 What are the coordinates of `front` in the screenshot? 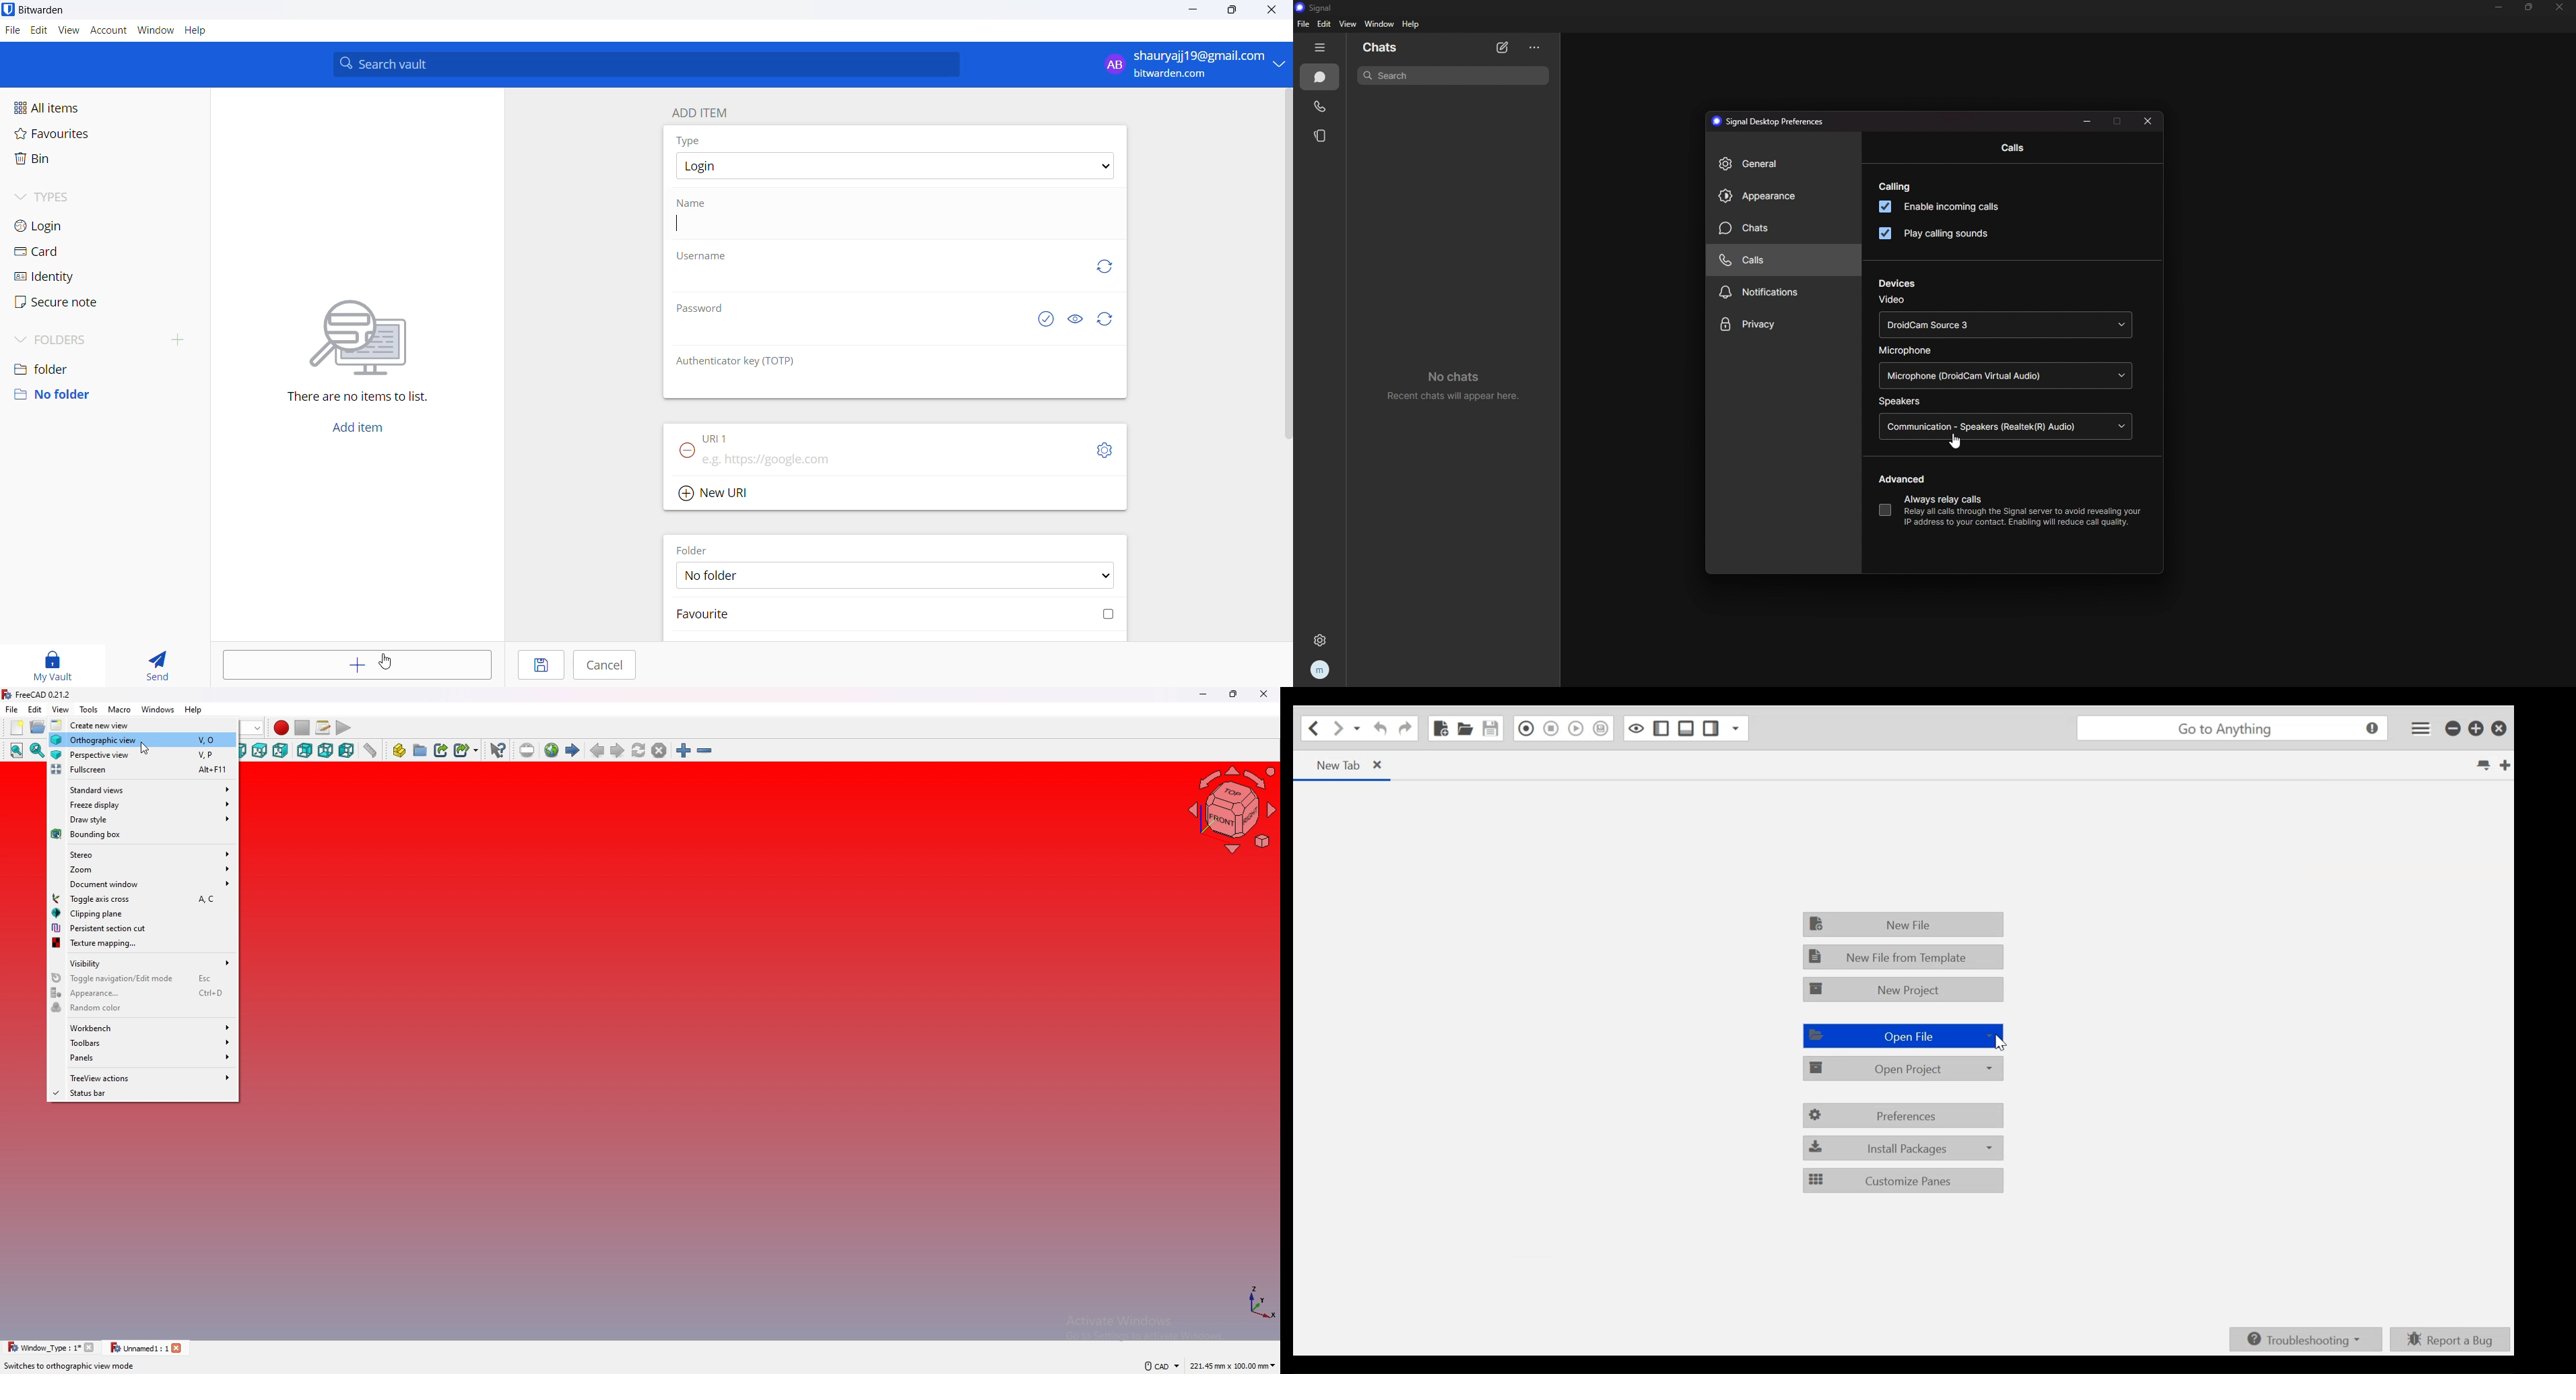 It's located at (242, 750).